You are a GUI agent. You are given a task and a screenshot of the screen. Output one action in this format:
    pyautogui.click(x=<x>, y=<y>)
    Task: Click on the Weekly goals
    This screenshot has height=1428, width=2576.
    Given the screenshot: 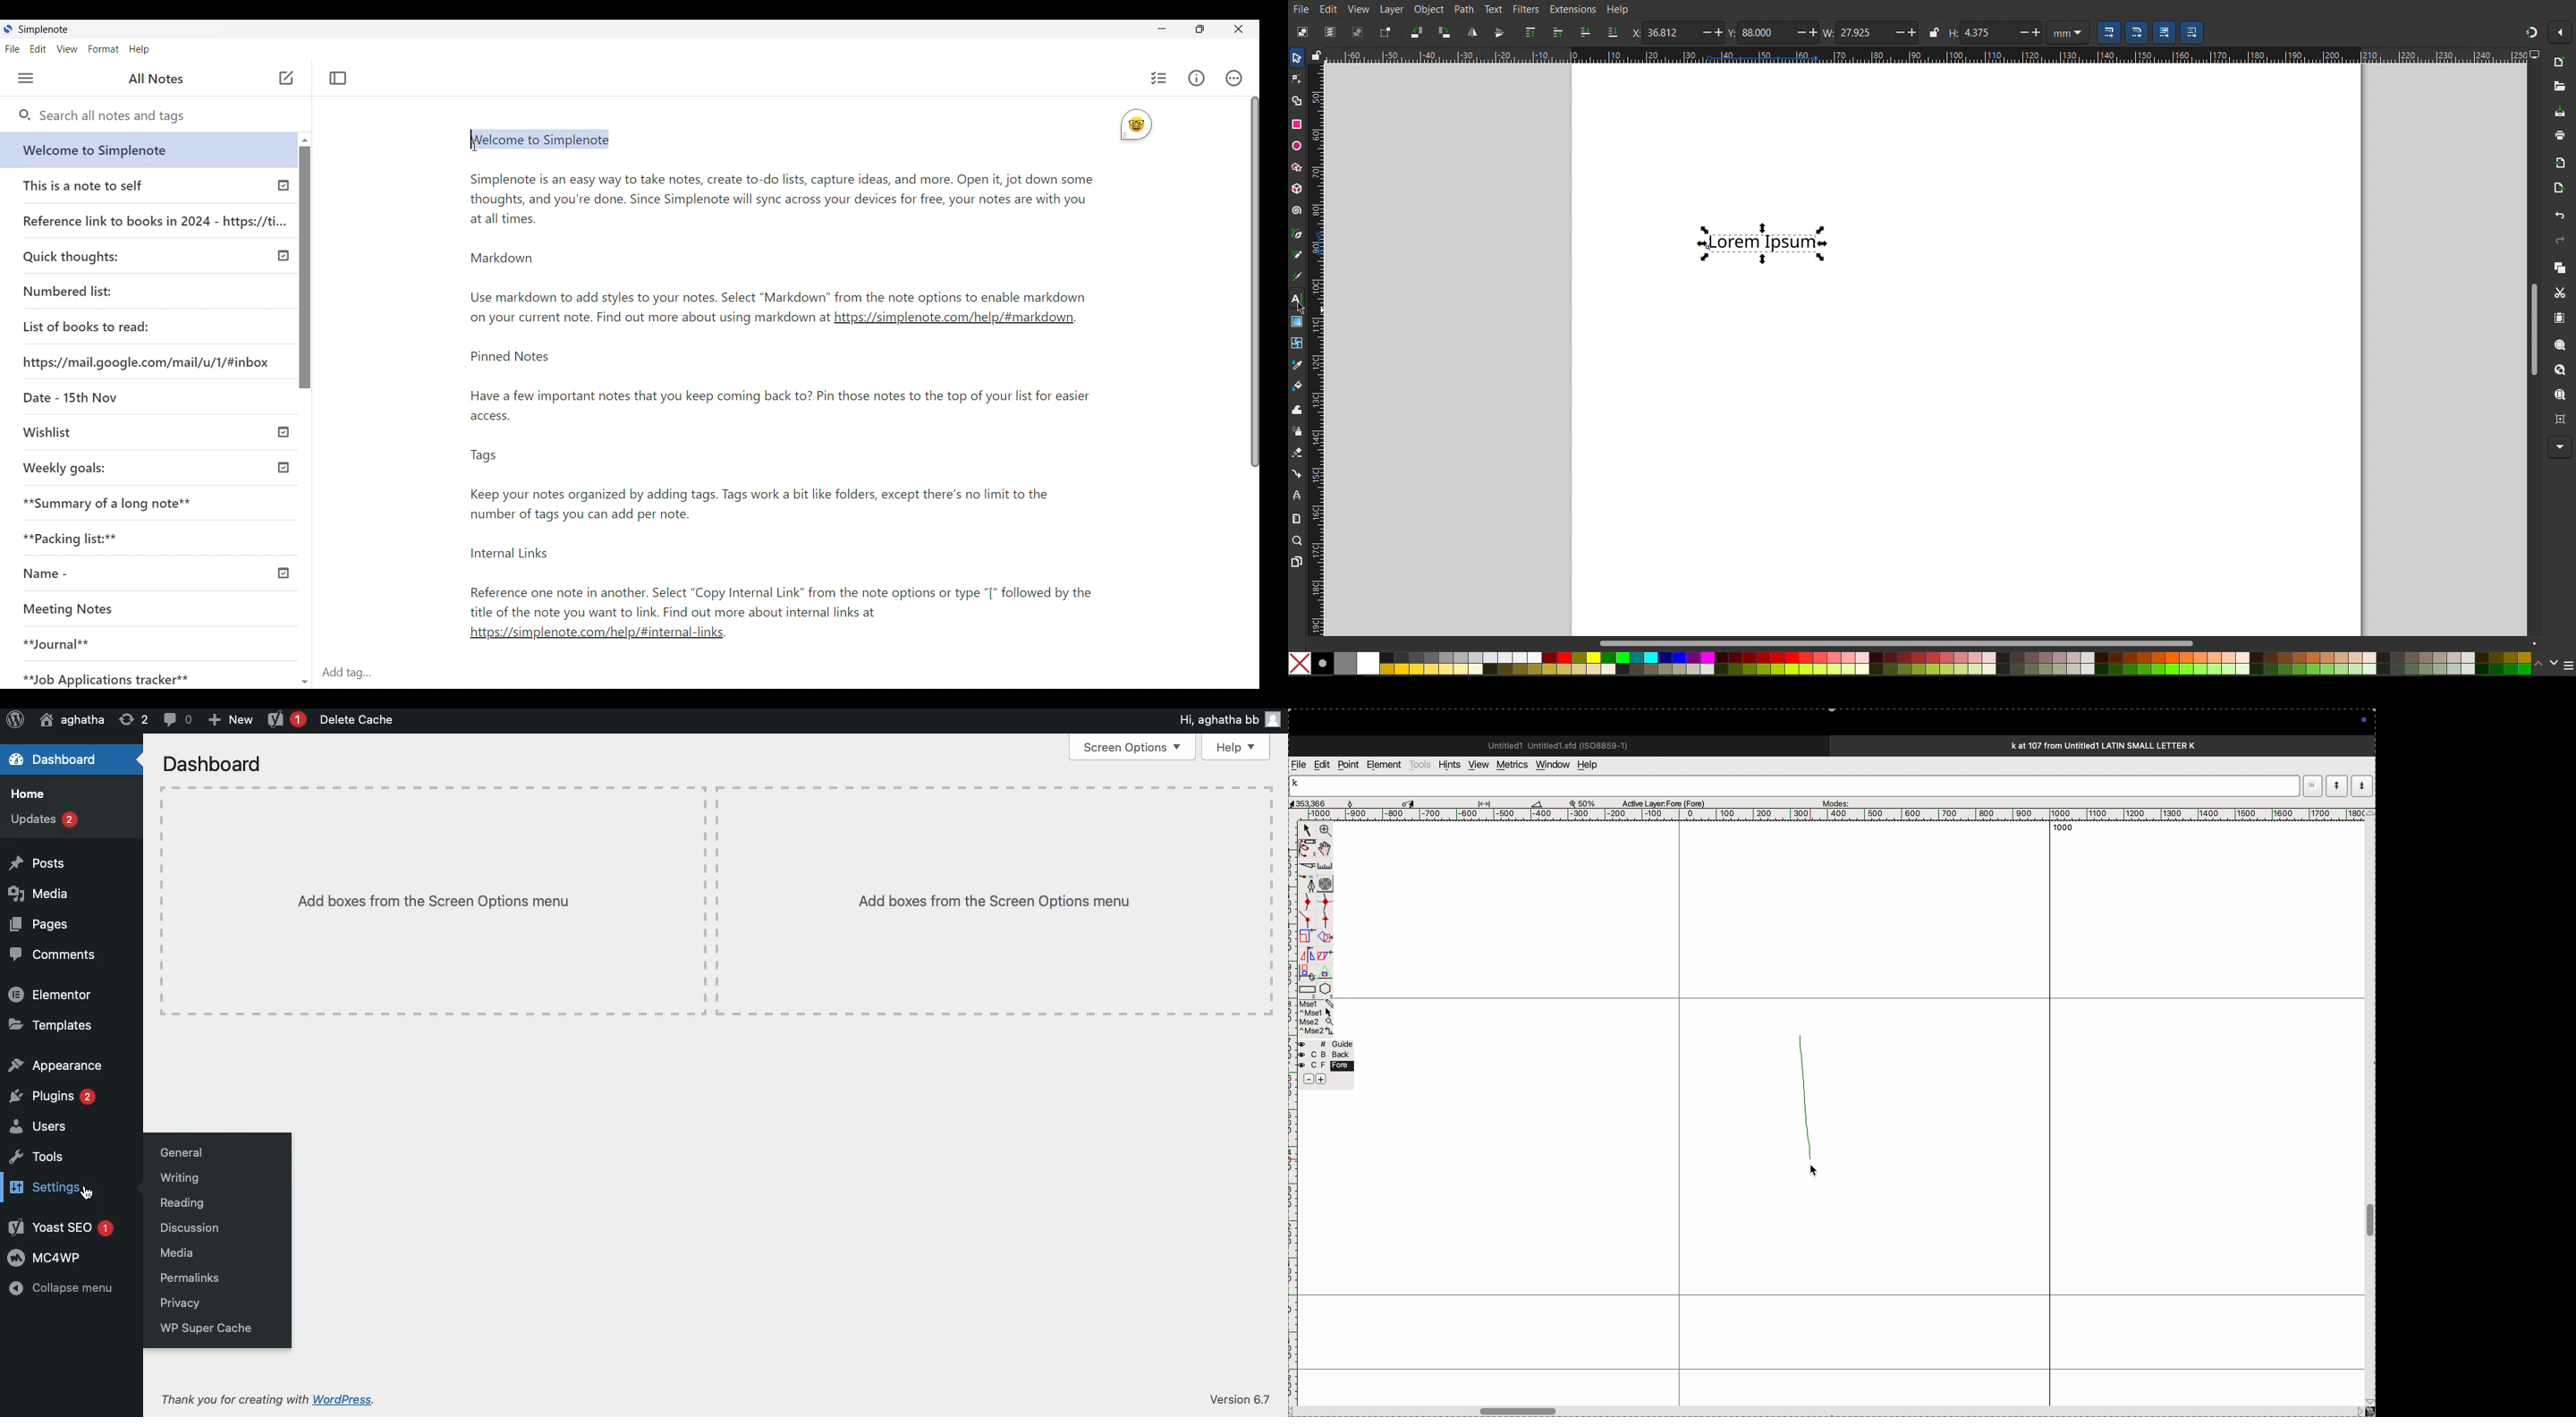 What is the action you would take?
    pyautogui.click(x=65, y=468)
    